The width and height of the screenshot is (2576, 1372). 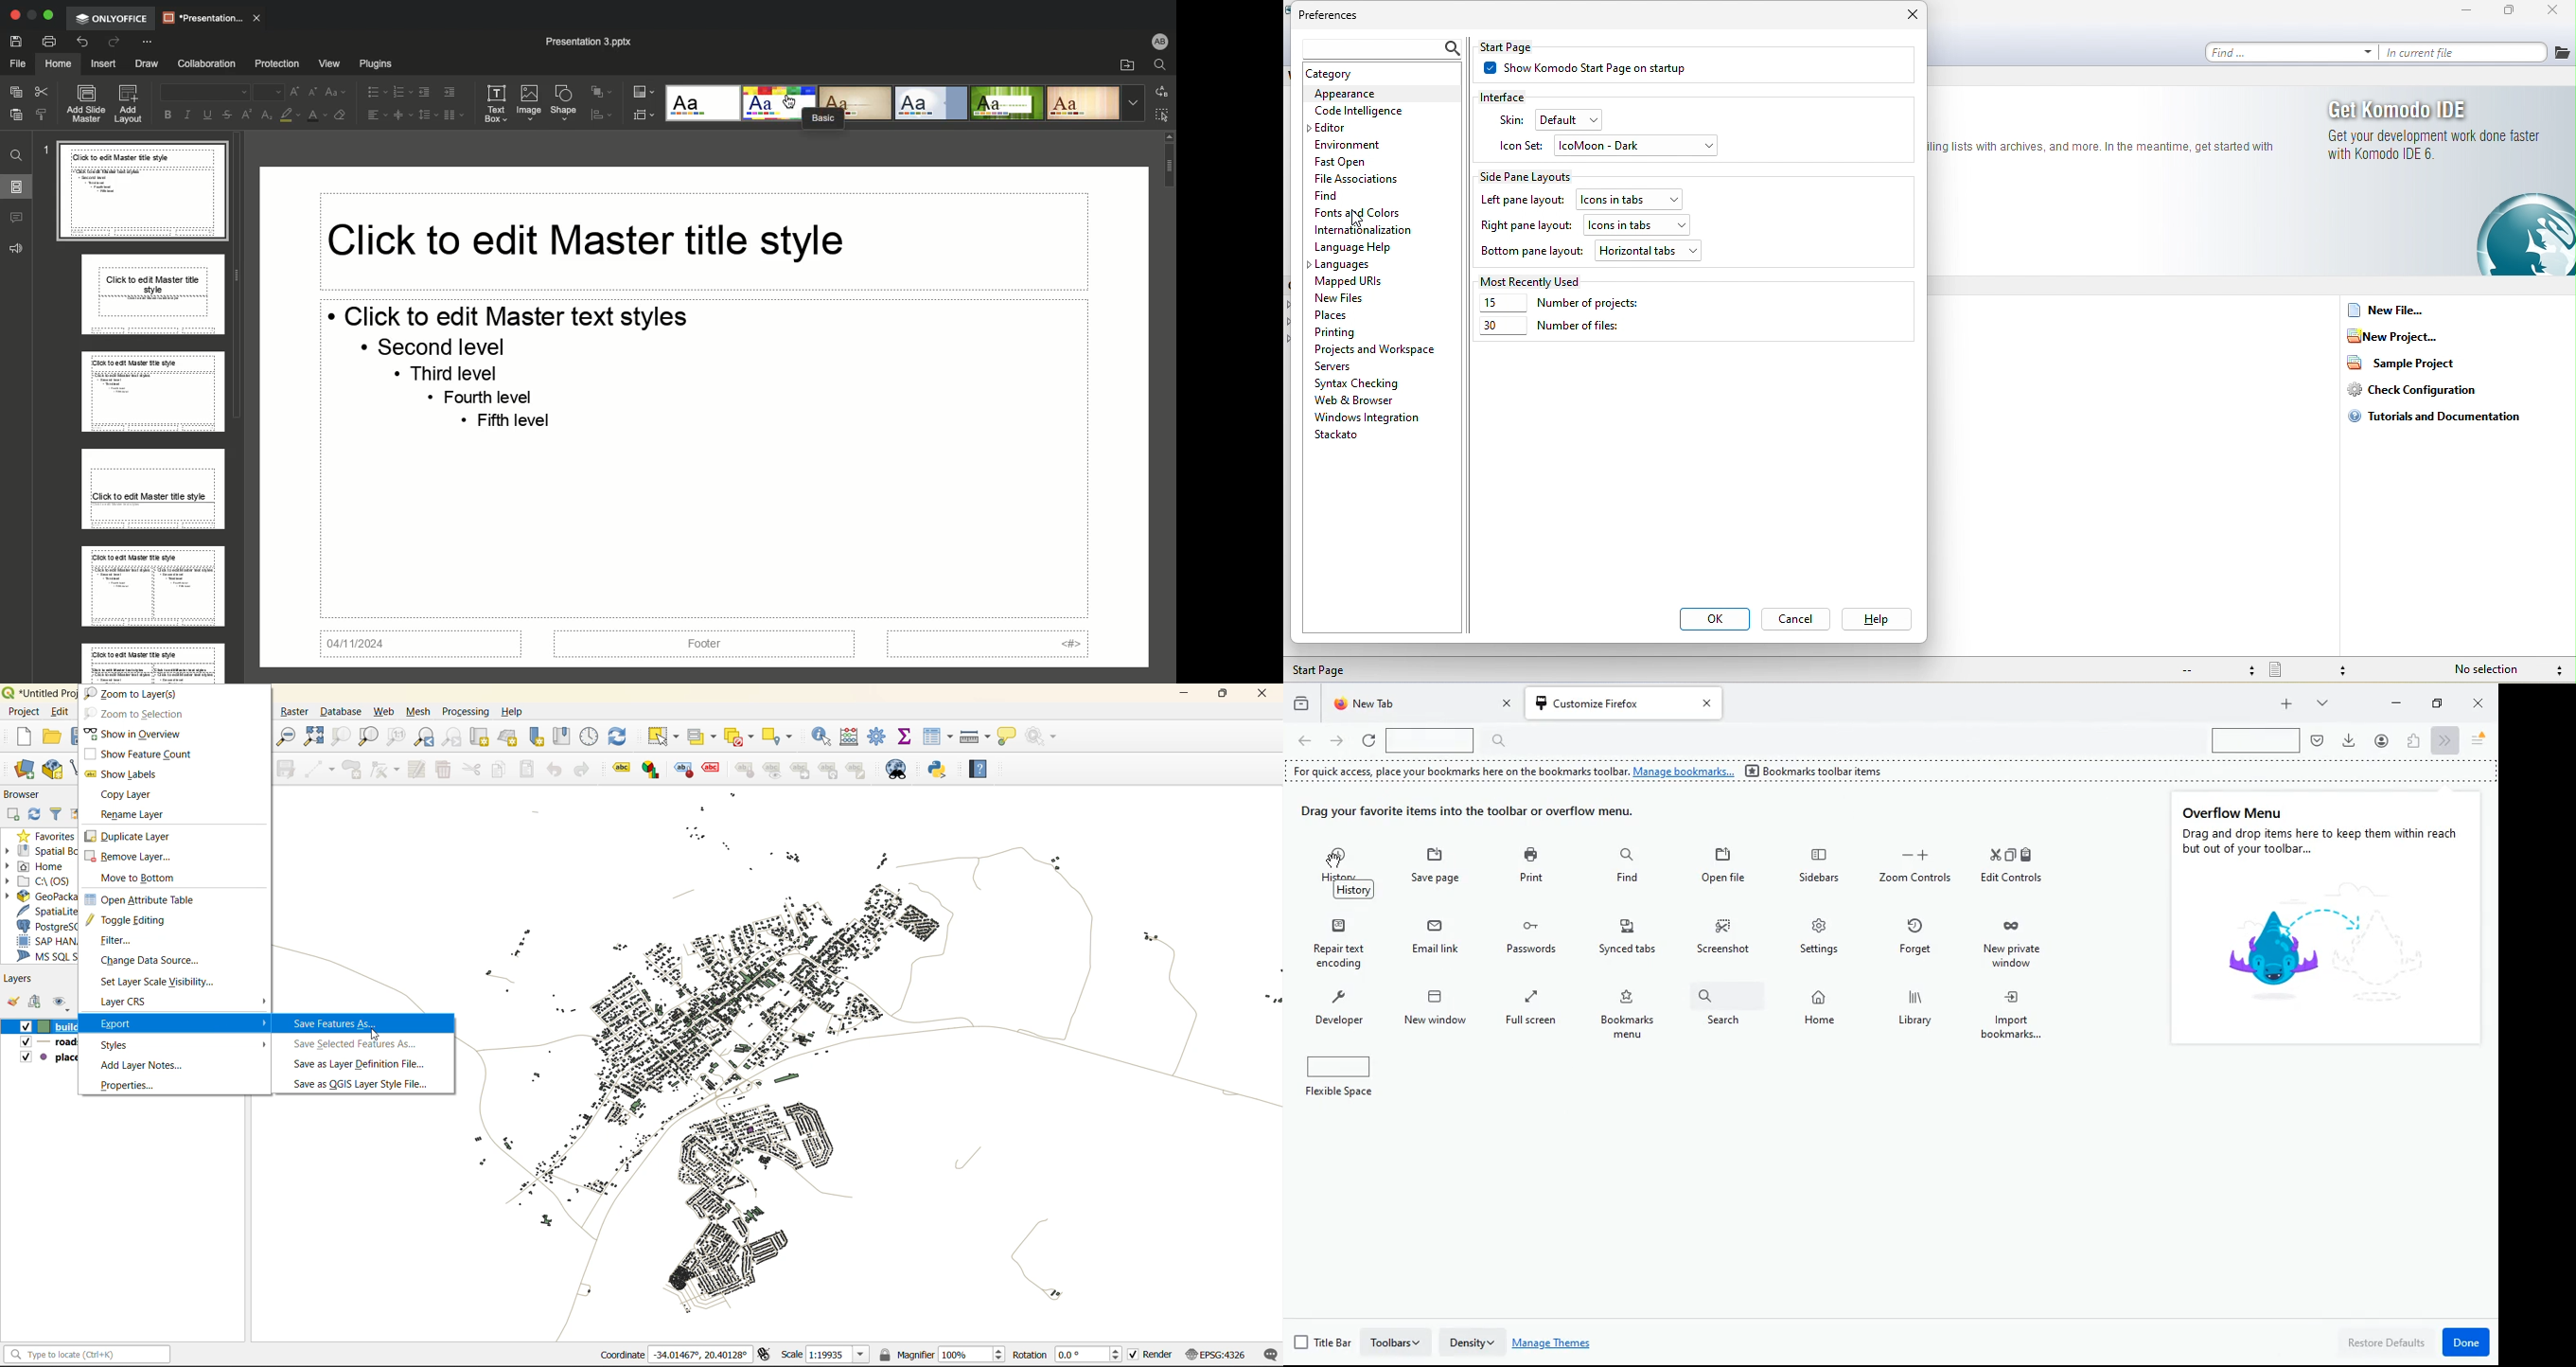 What do you see at coordinates (1422, 704) in the screenshot?
I see `tab` at bounding box center [1422, 704].